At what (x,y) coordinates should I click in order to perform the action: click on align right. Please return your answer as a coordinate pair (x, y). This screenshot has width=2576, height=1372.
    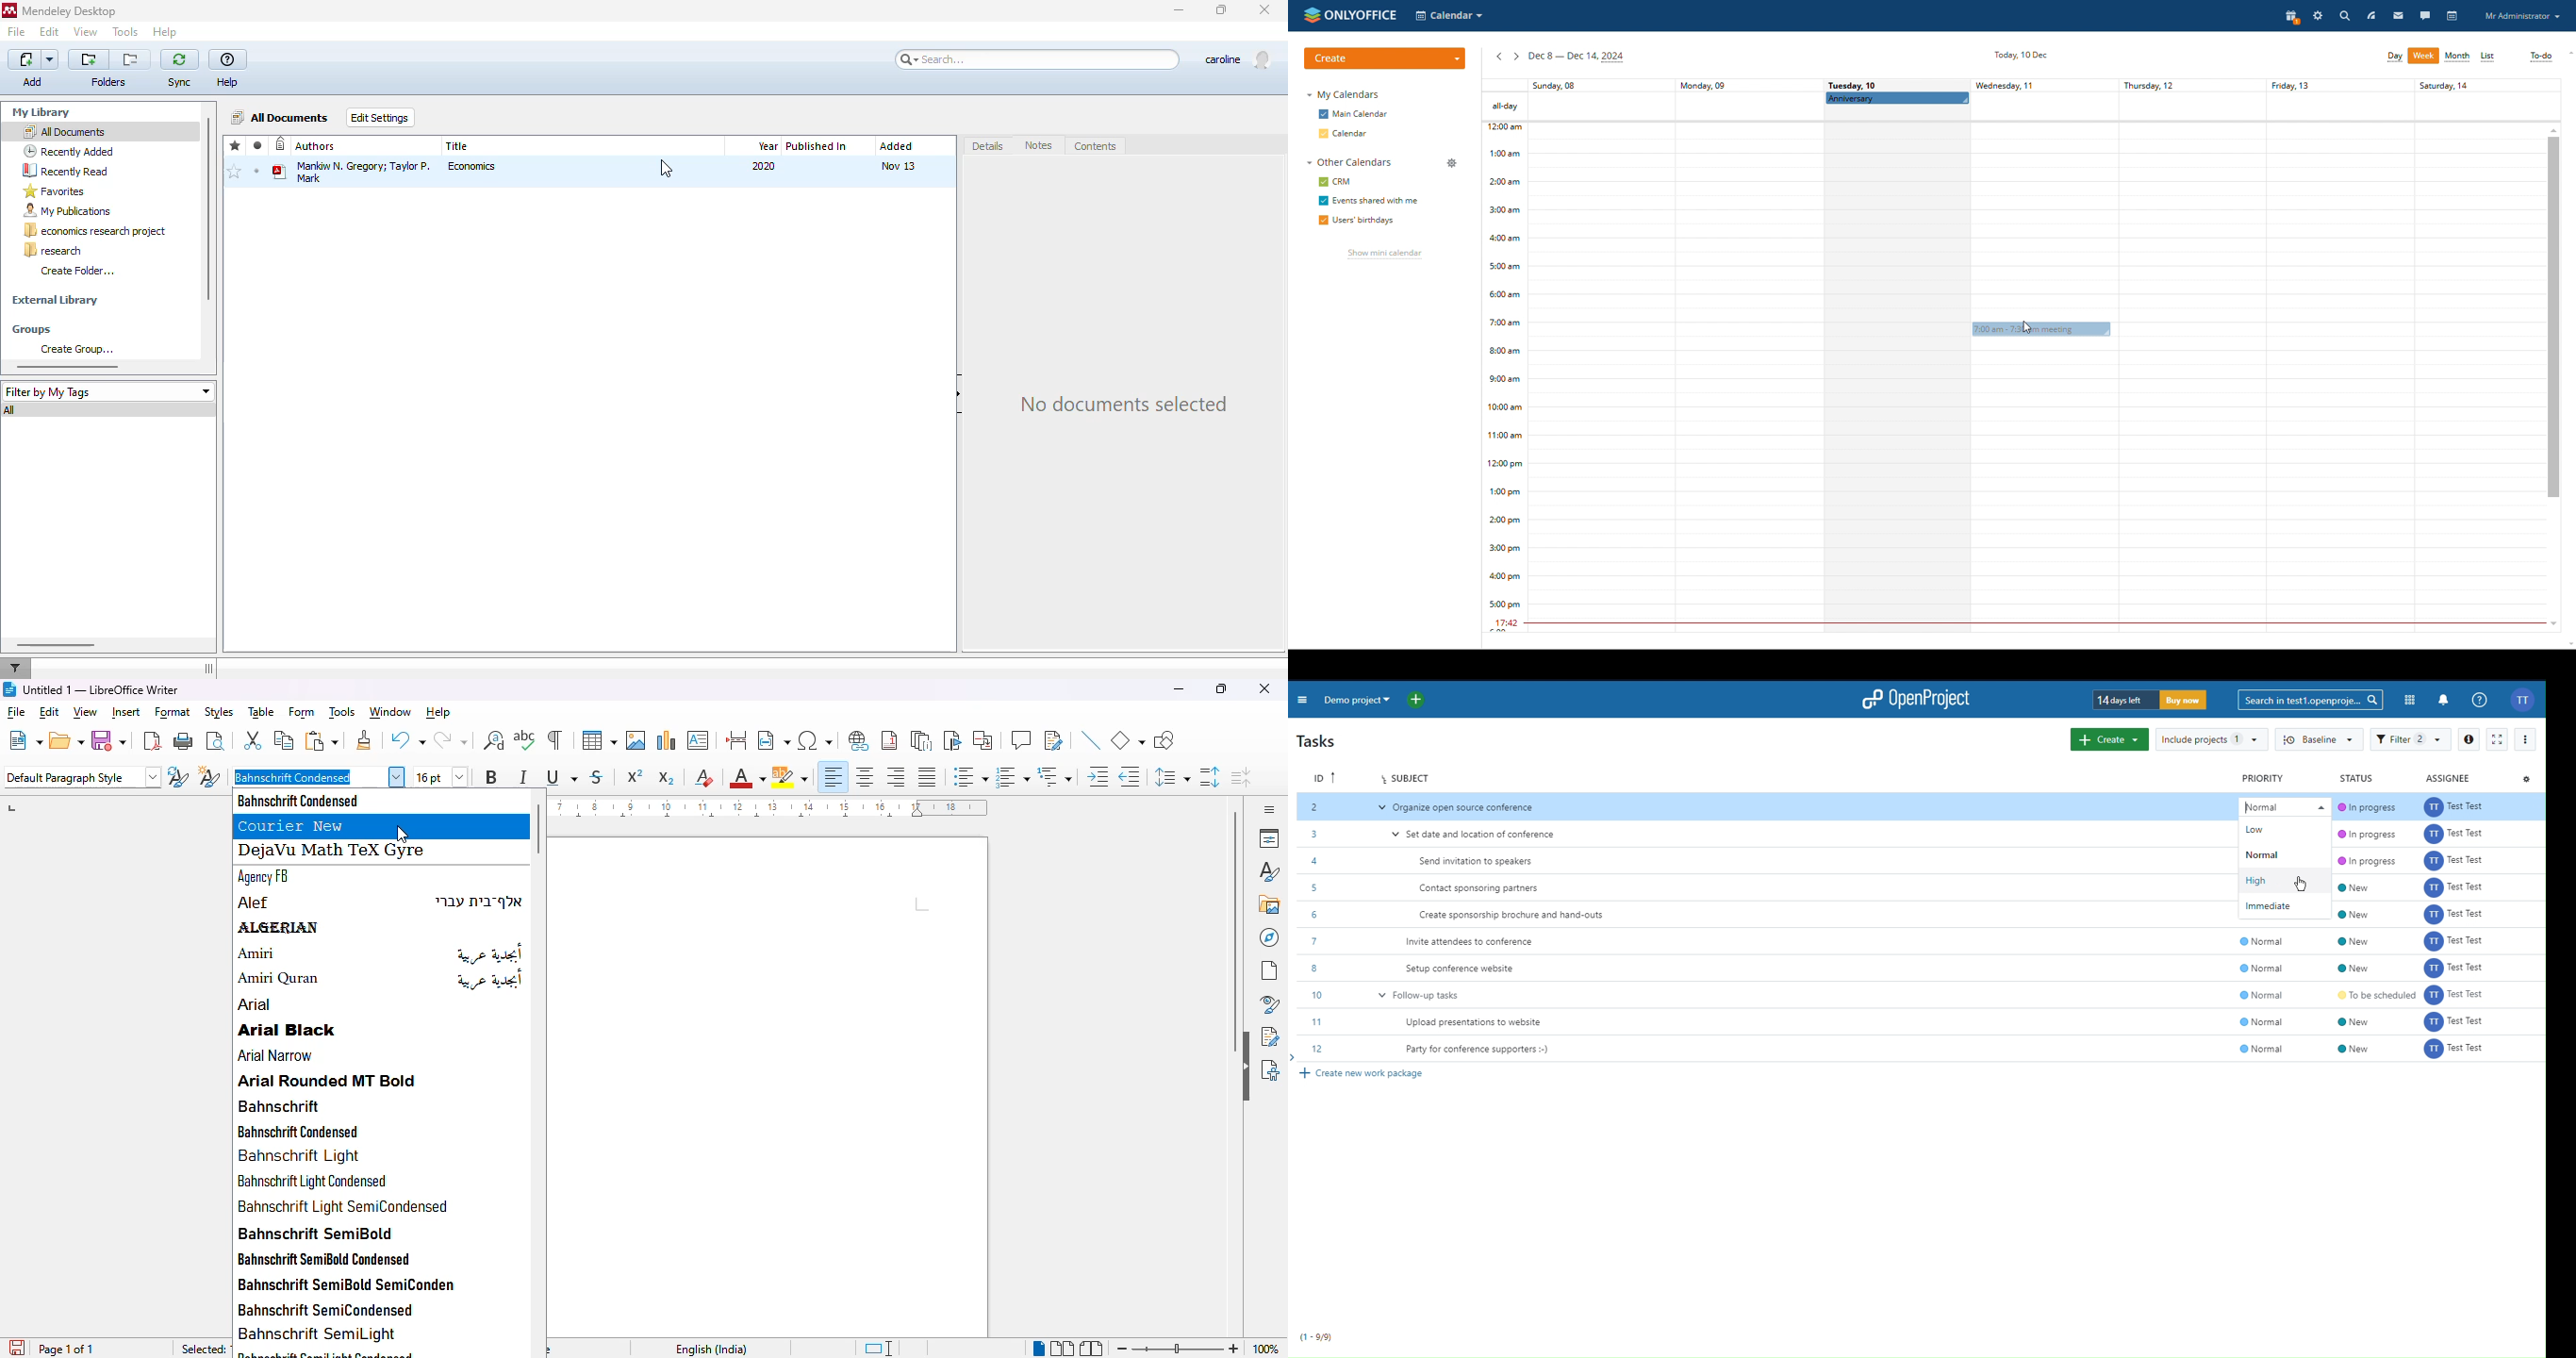
    Looking at the image, I should click on (897, 777).